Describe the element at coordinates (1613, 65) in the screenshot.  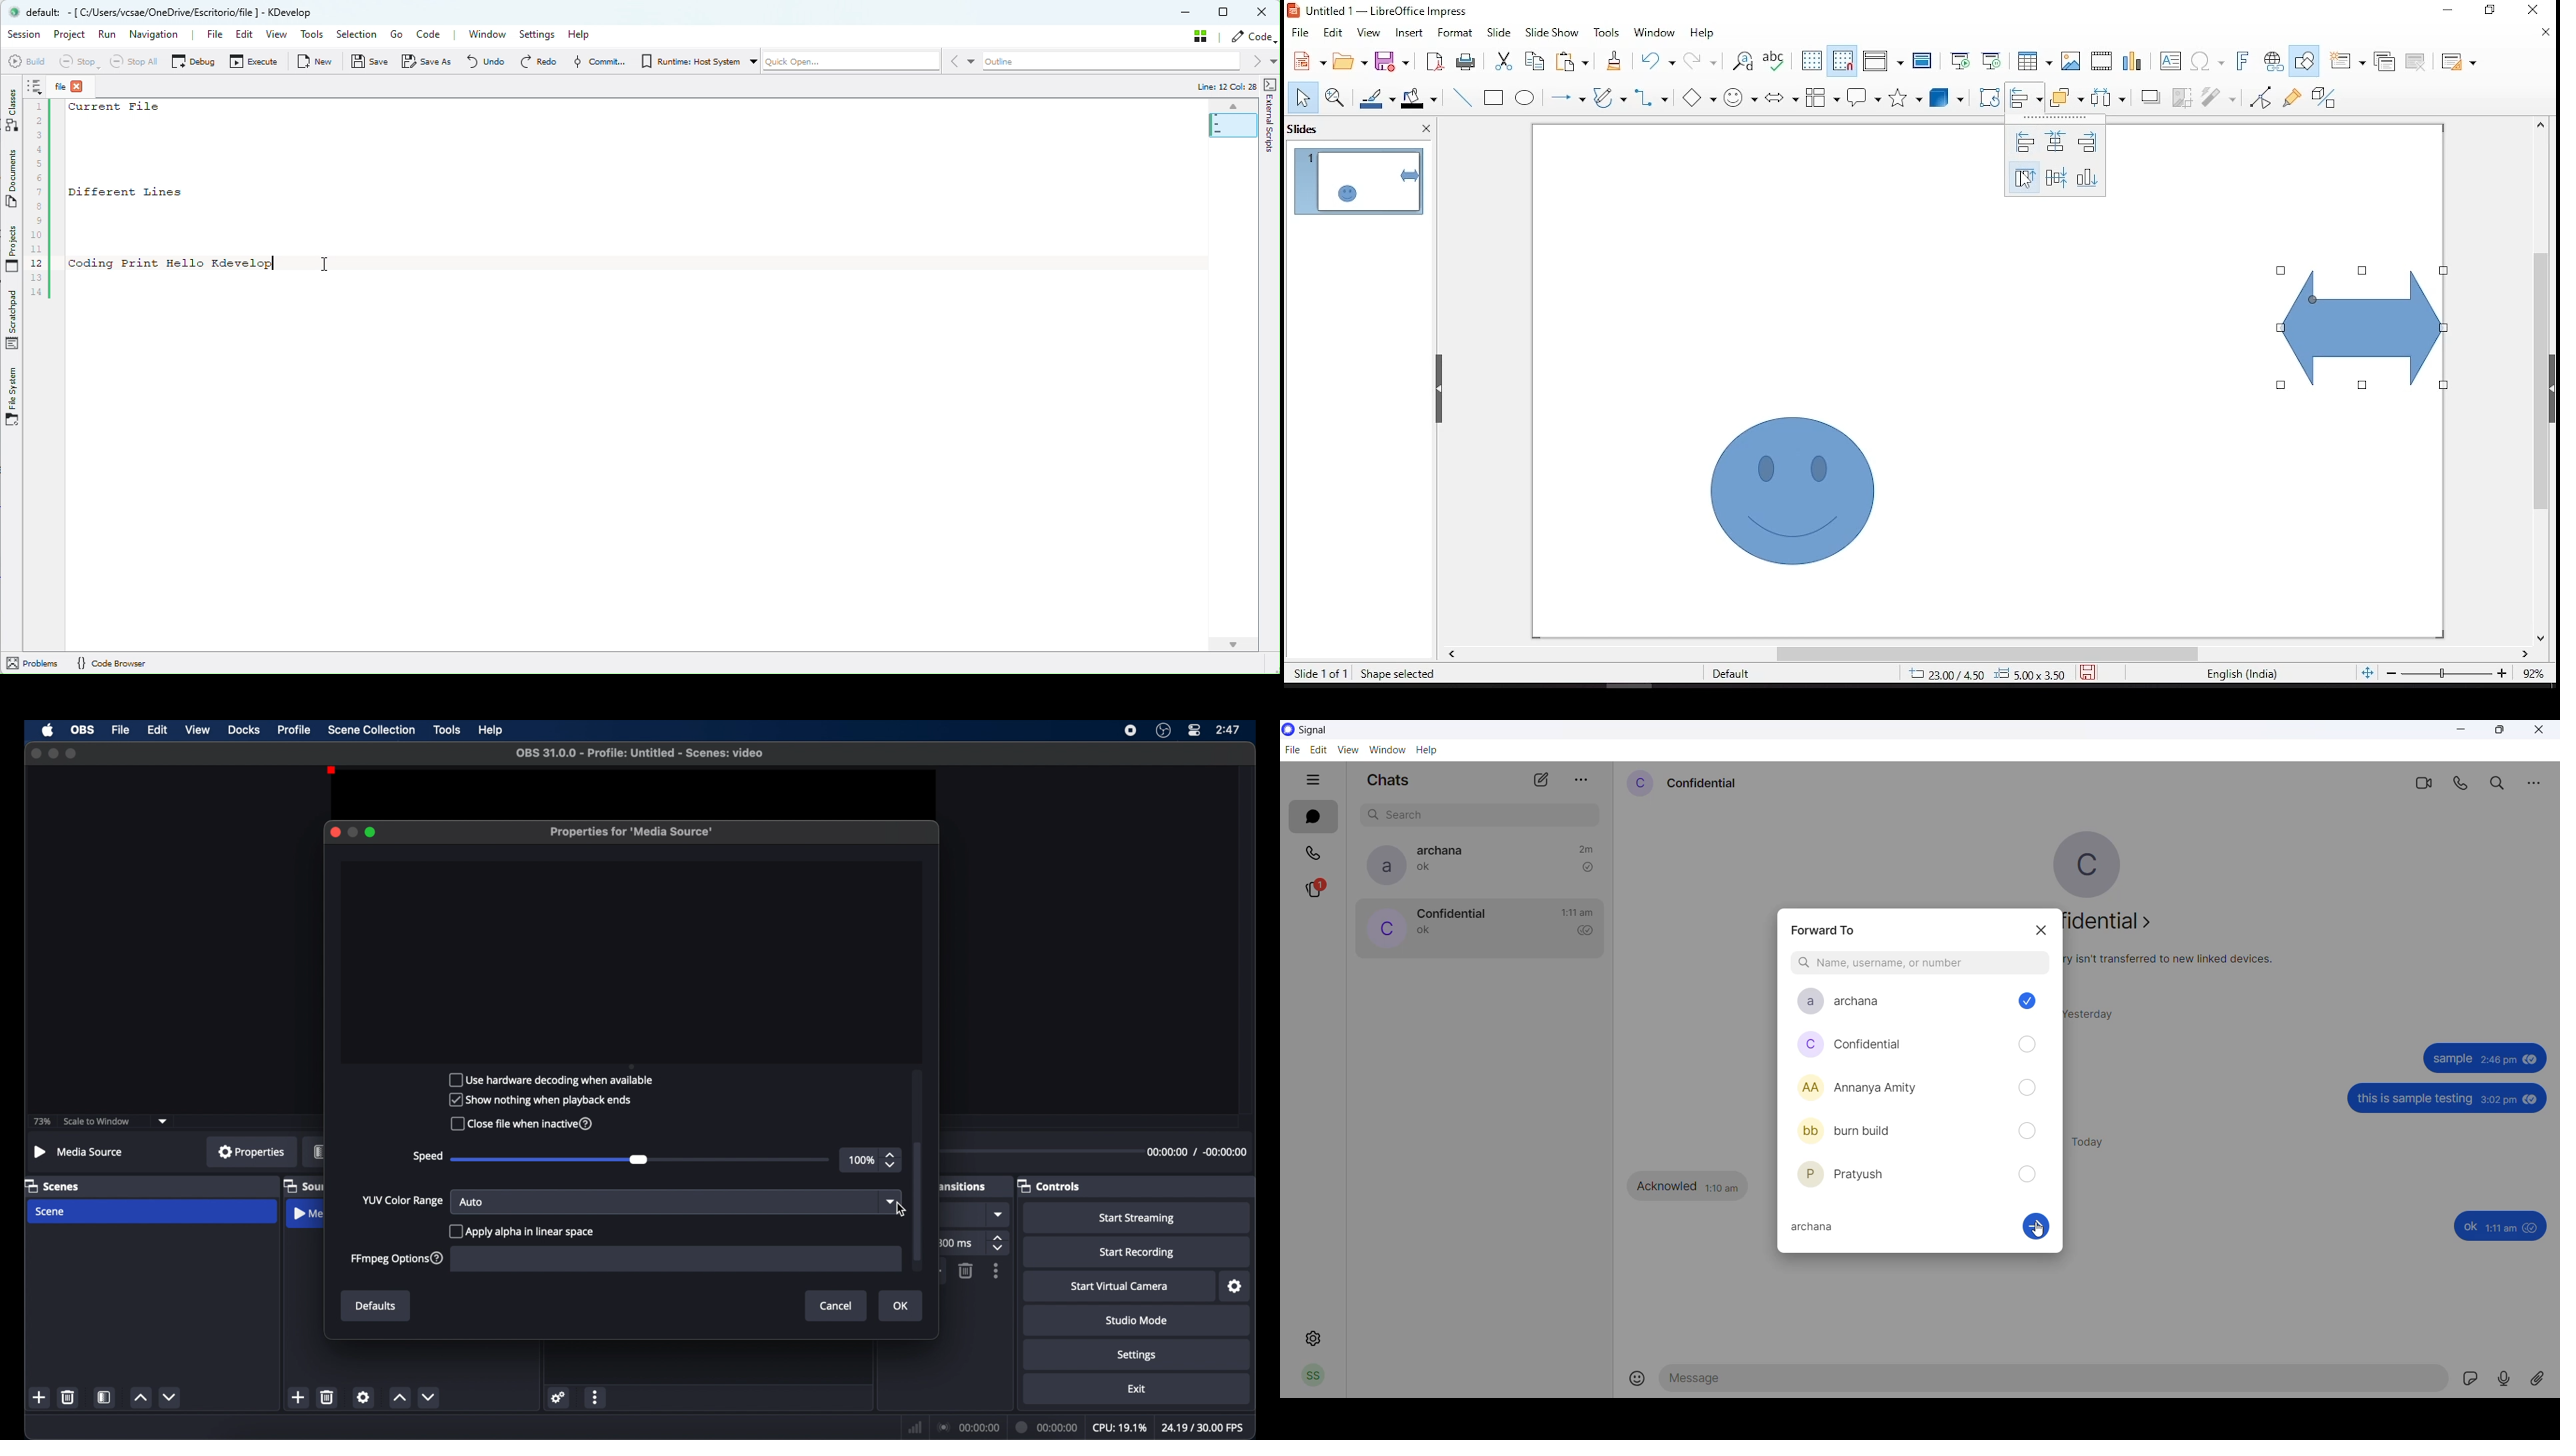
I see `clone formatting` at that location.